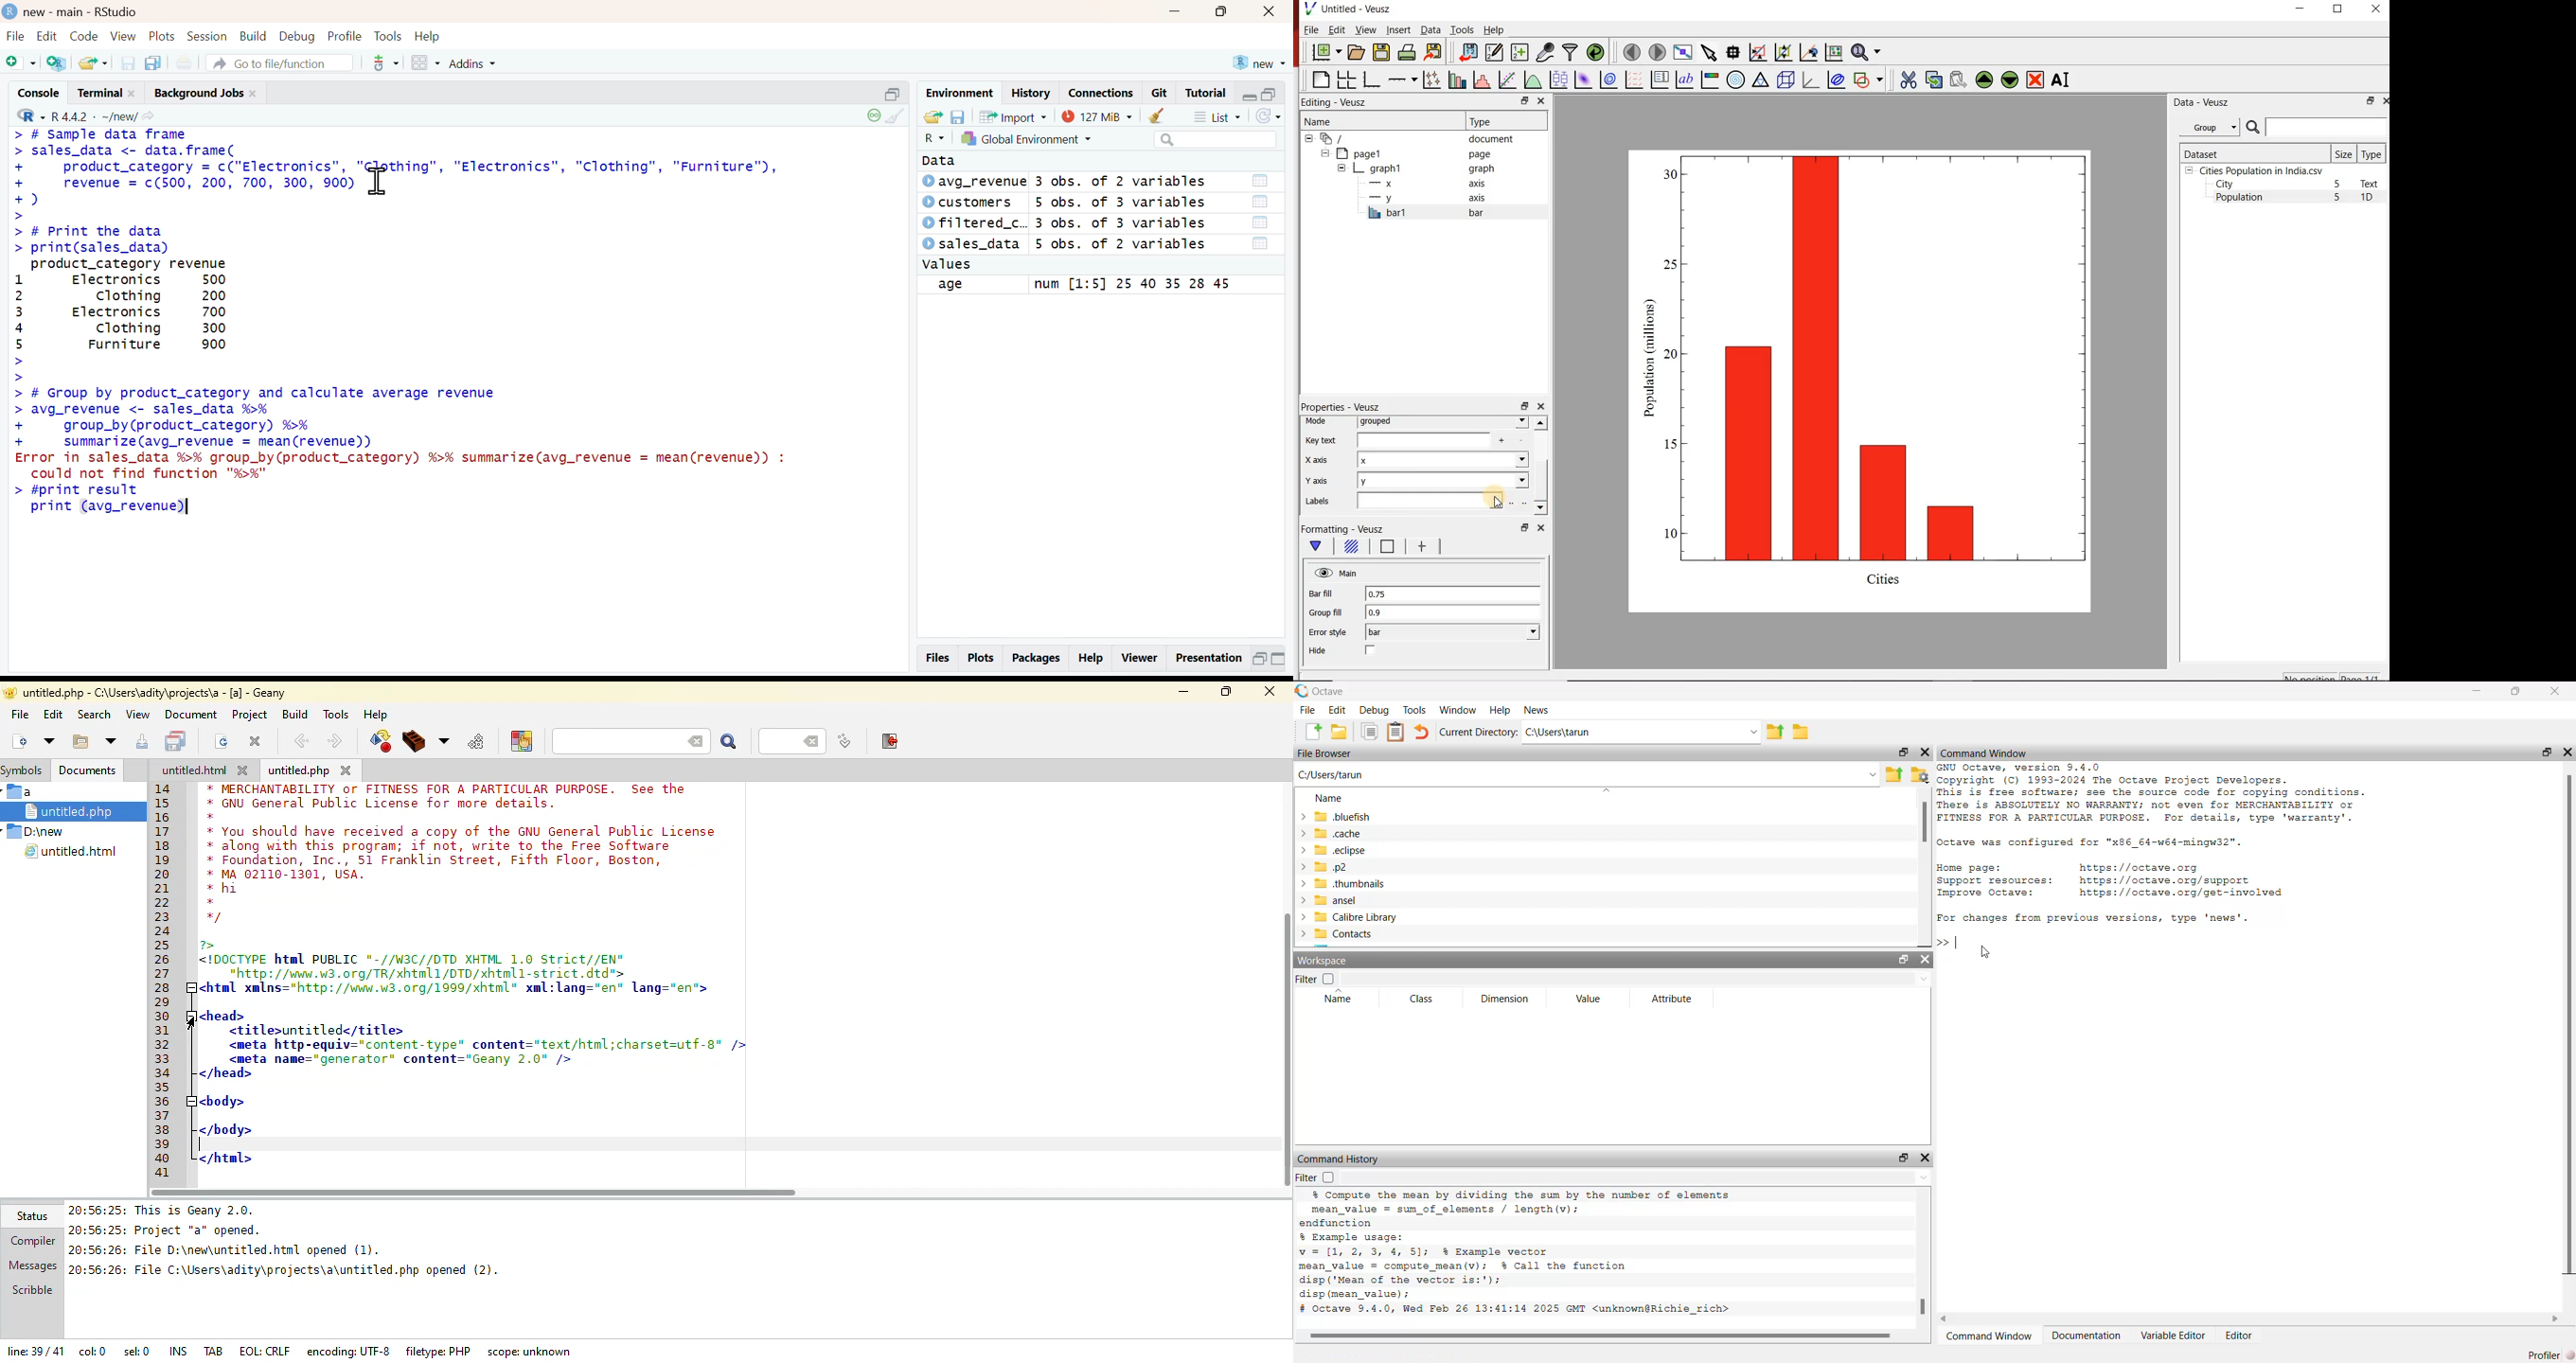 The image size is (2576, 1372). I want to click on Console - # Sample data frame sales_data<- data.frame( product_category= c("Electronics", "thing", "Electronics", "Clothing", "Furniture"), revenue c(500, 200, 700, 300, 900) ) # Print the data print(sales_data) product_category revenue Electronics 500 Clothing 200 Electronics 700 Clothing 300 Furniture 900 # Group by product_category and calculate average revenue avg_revenue< sales_data %>% group_by(product_category) %>% summarize (avg_revenue = mean (revenue)) error in sales_data %>% group_by (product_category) %>% summarize (avg_revenue = mean (revenue)) : could not find function "%>%"  #print result print (avg_revenue), so click(458, 325).